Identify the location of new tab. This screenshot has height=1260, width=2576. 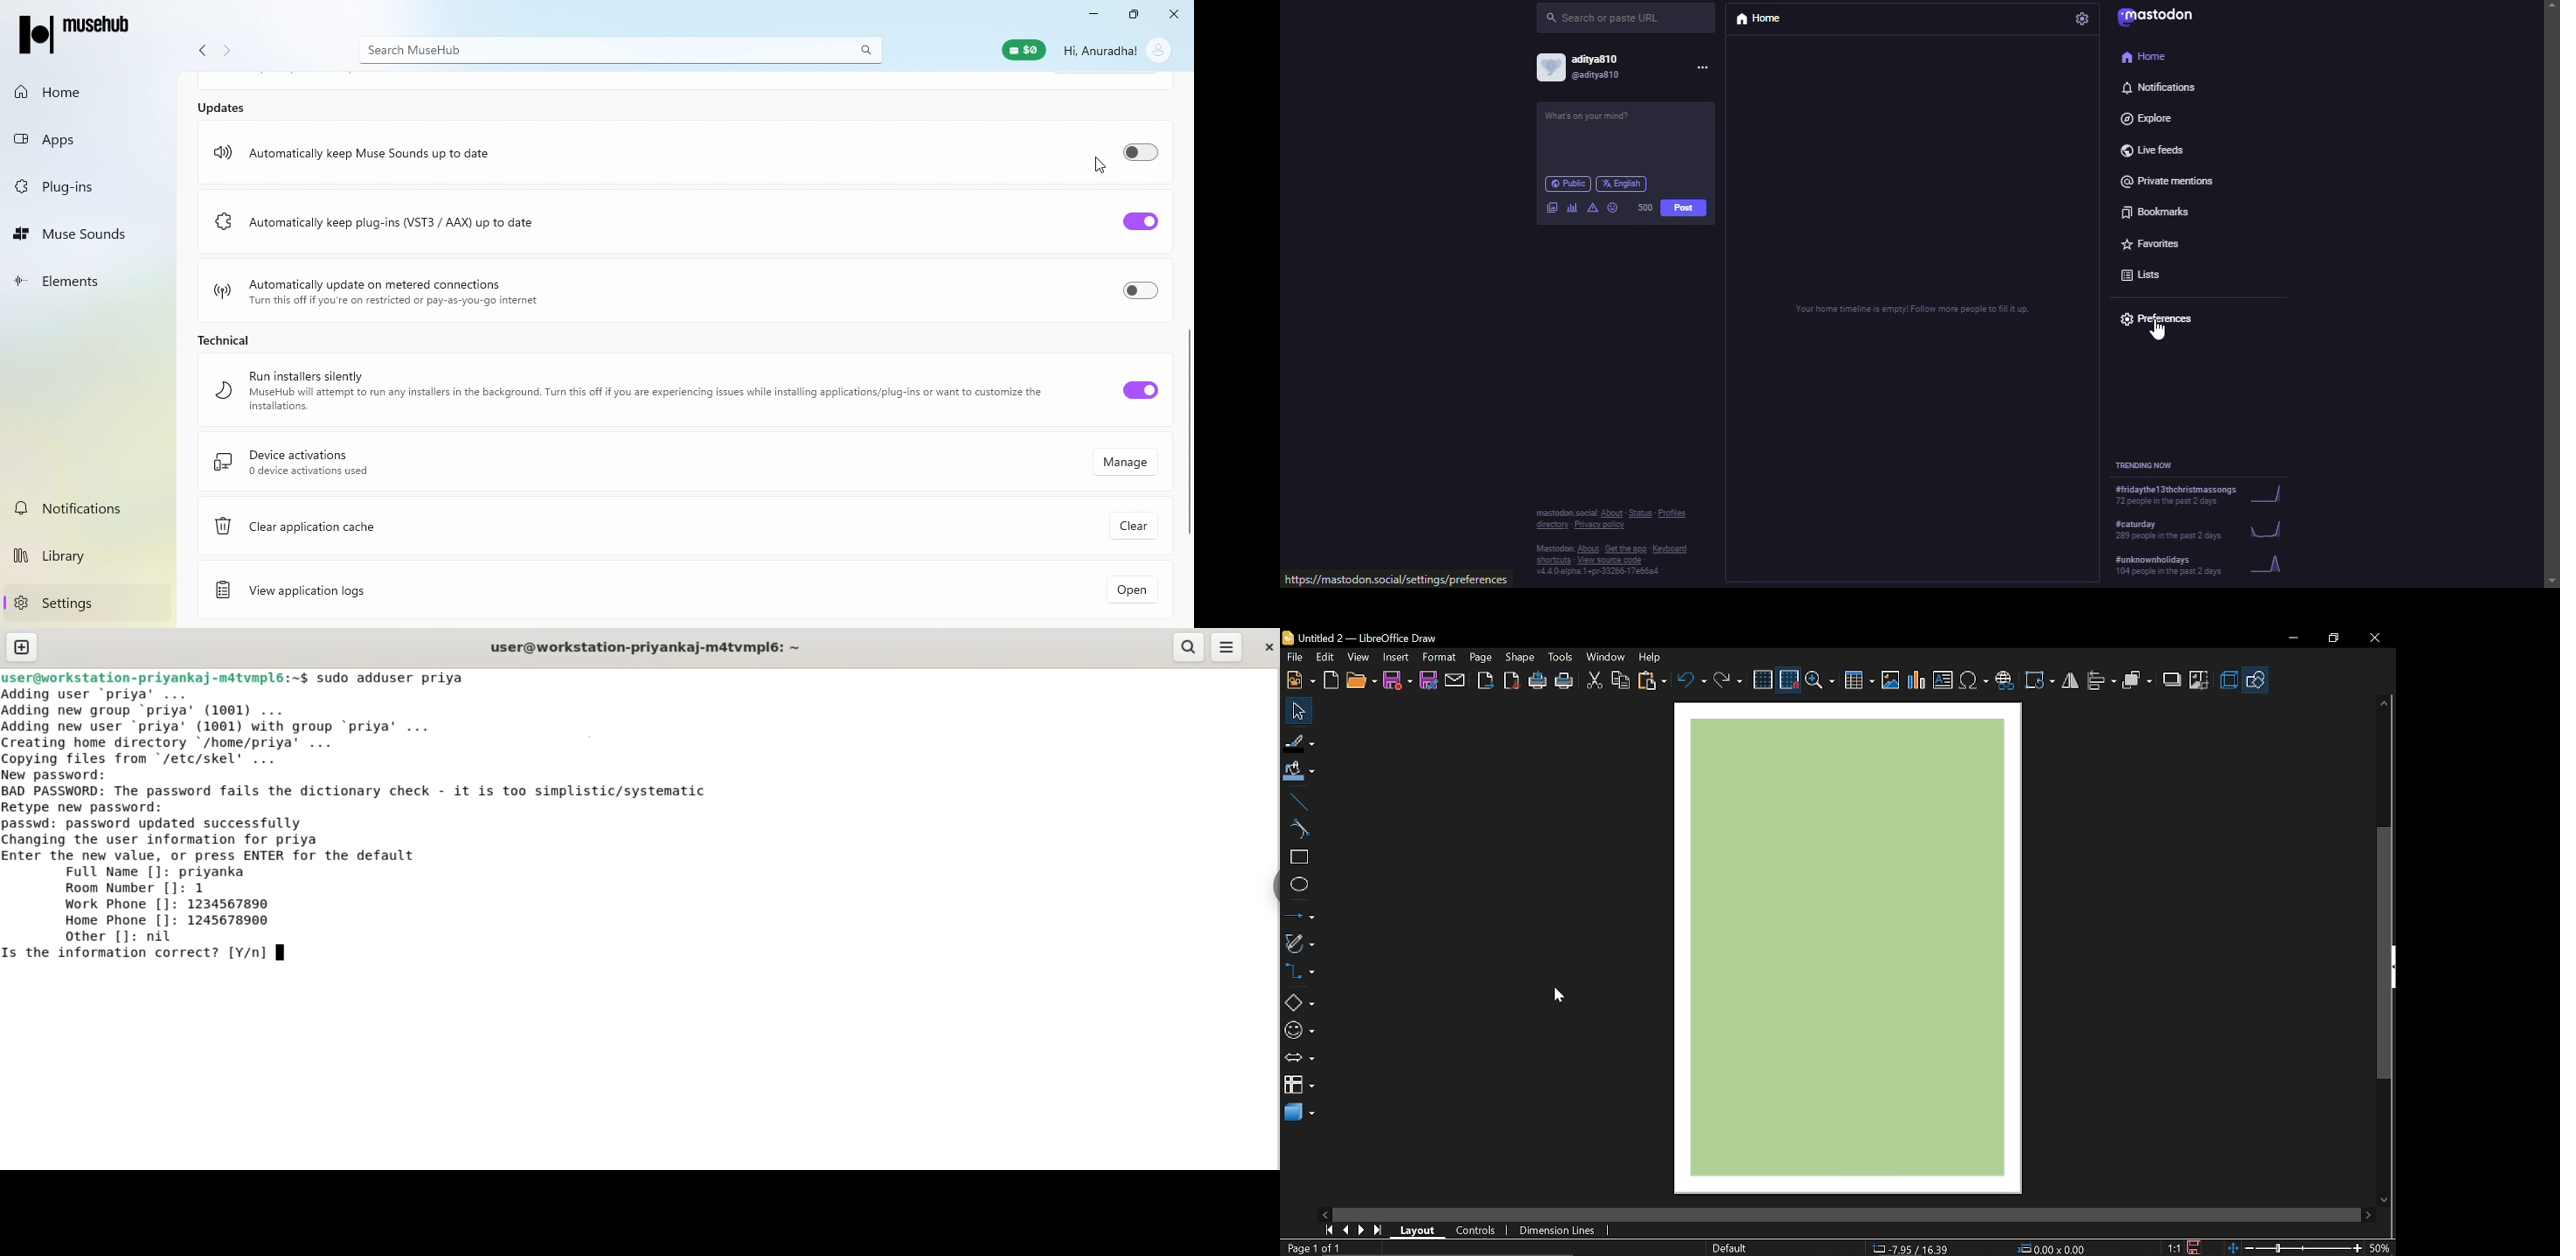
(22, 647).